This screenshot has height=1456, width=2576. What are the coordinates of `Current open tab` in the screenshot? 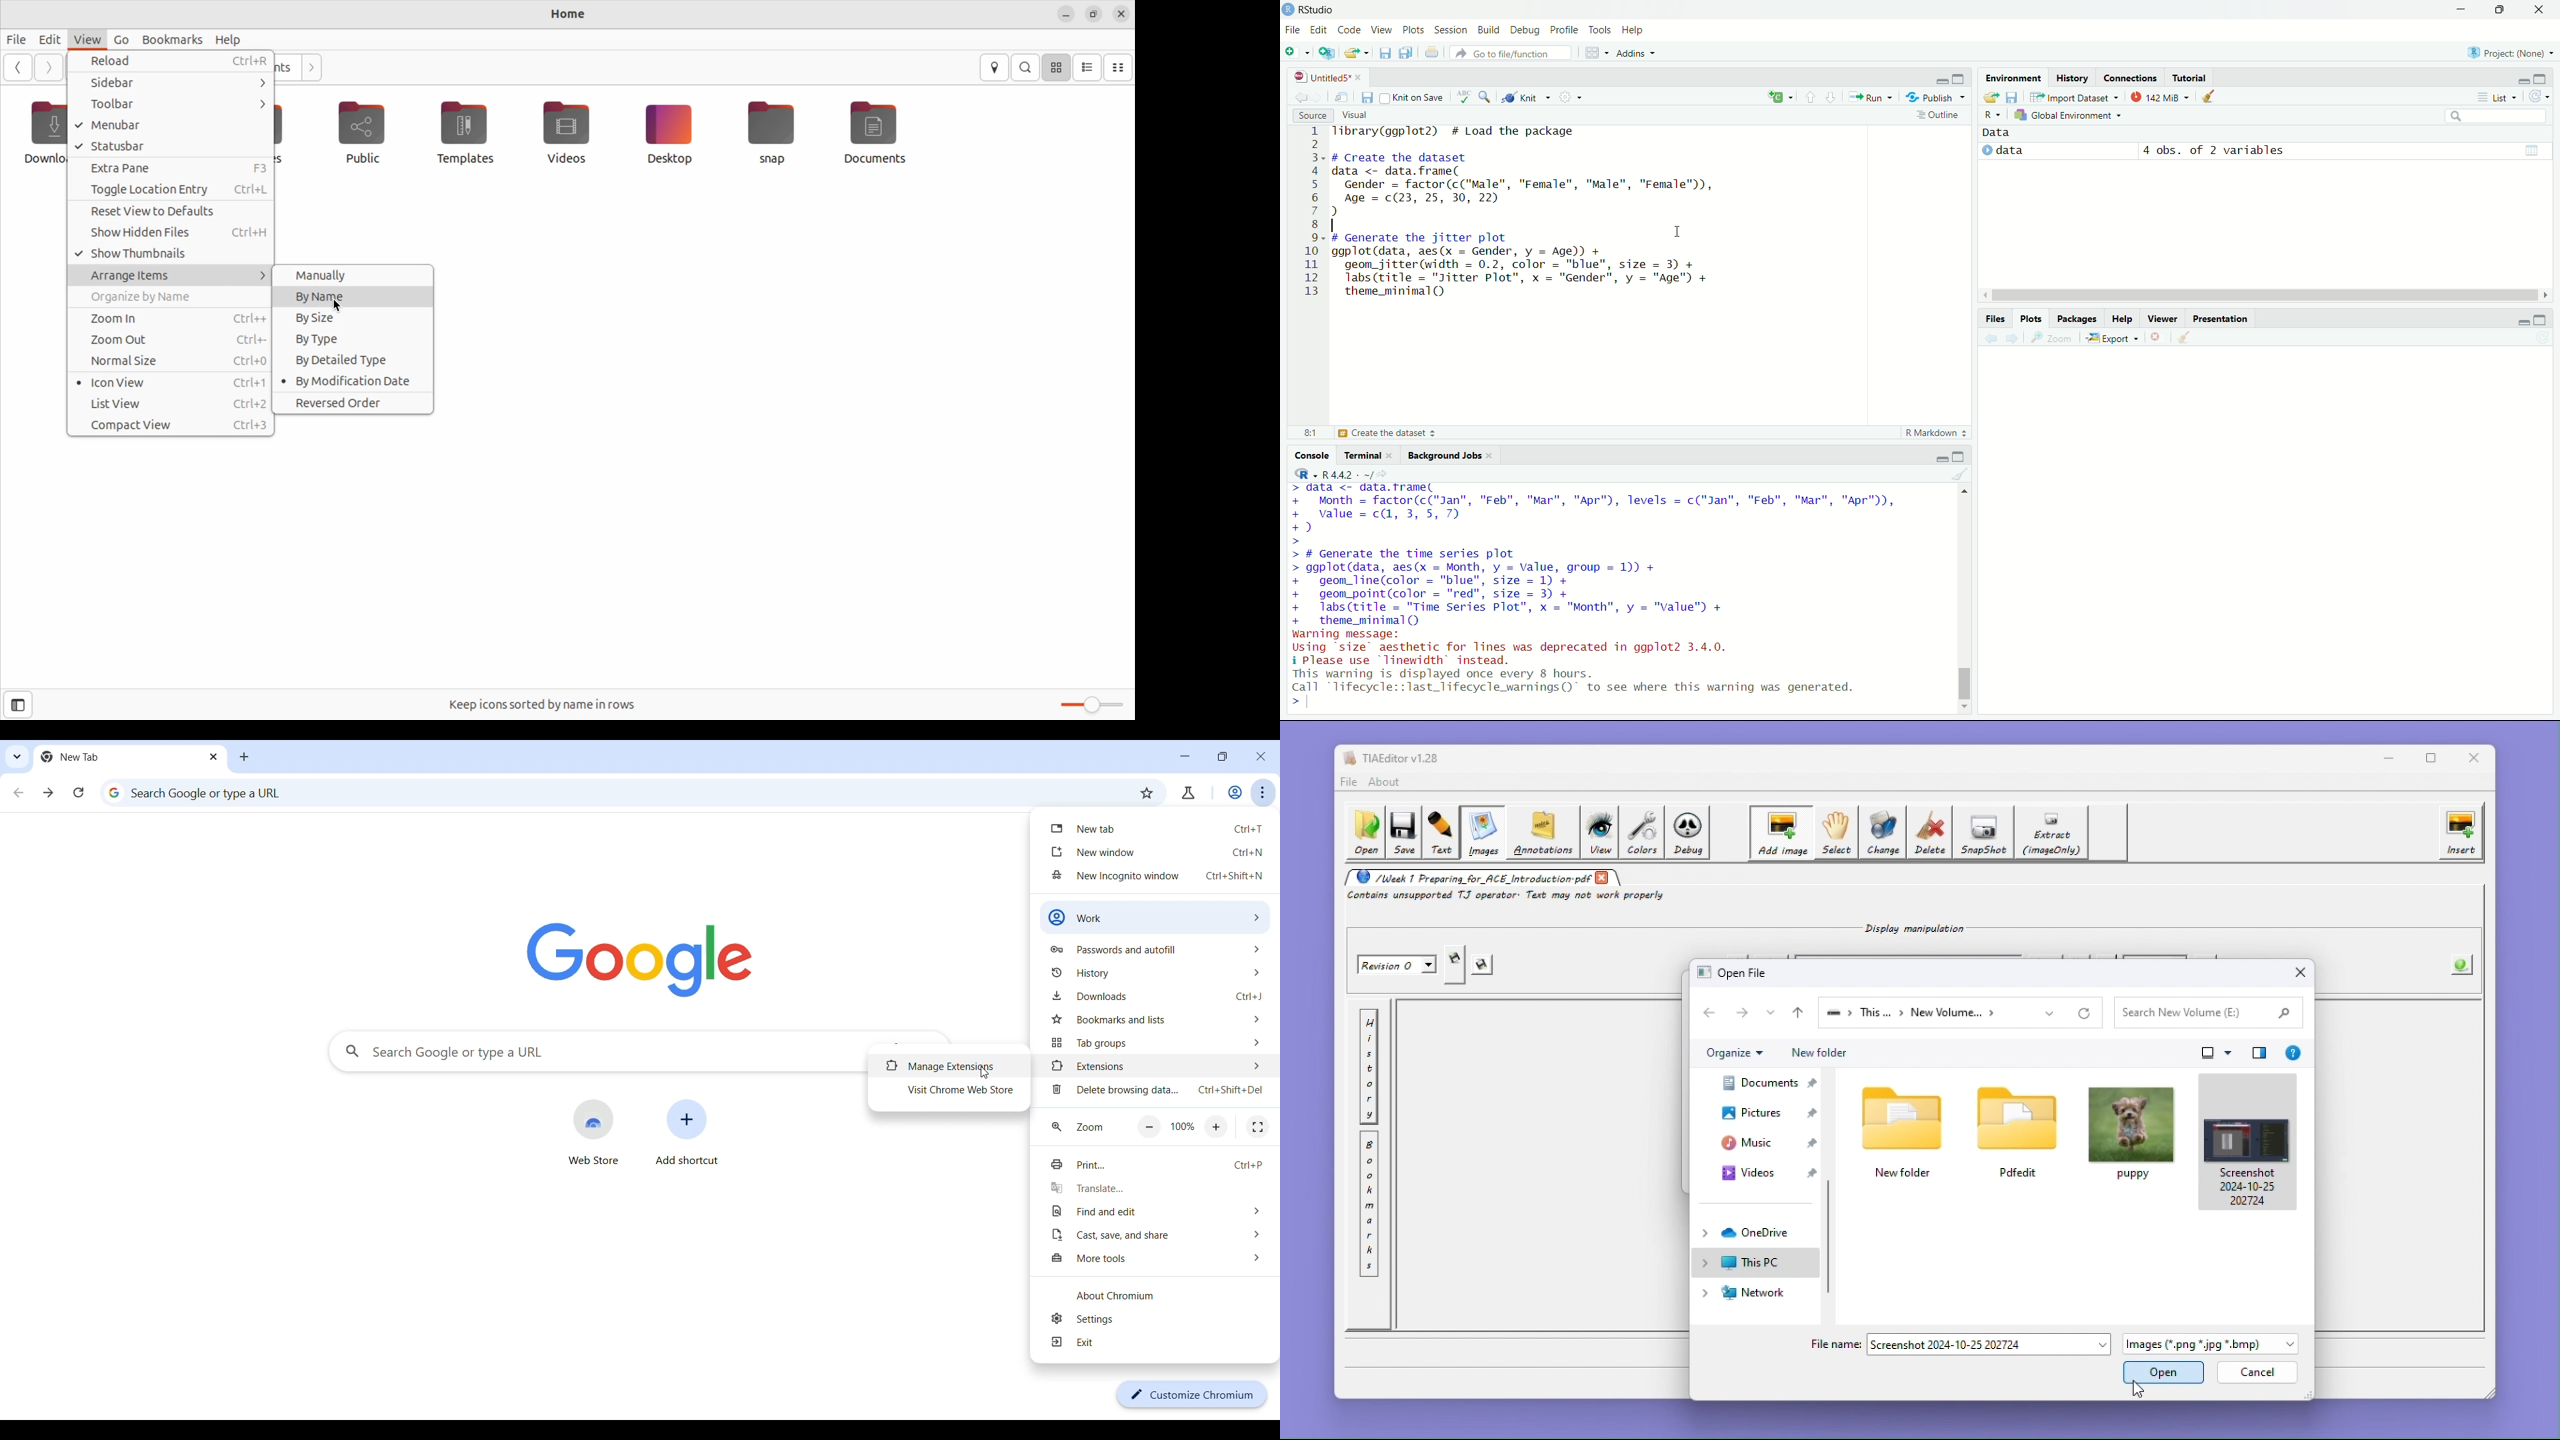 It's located at (121, 757).